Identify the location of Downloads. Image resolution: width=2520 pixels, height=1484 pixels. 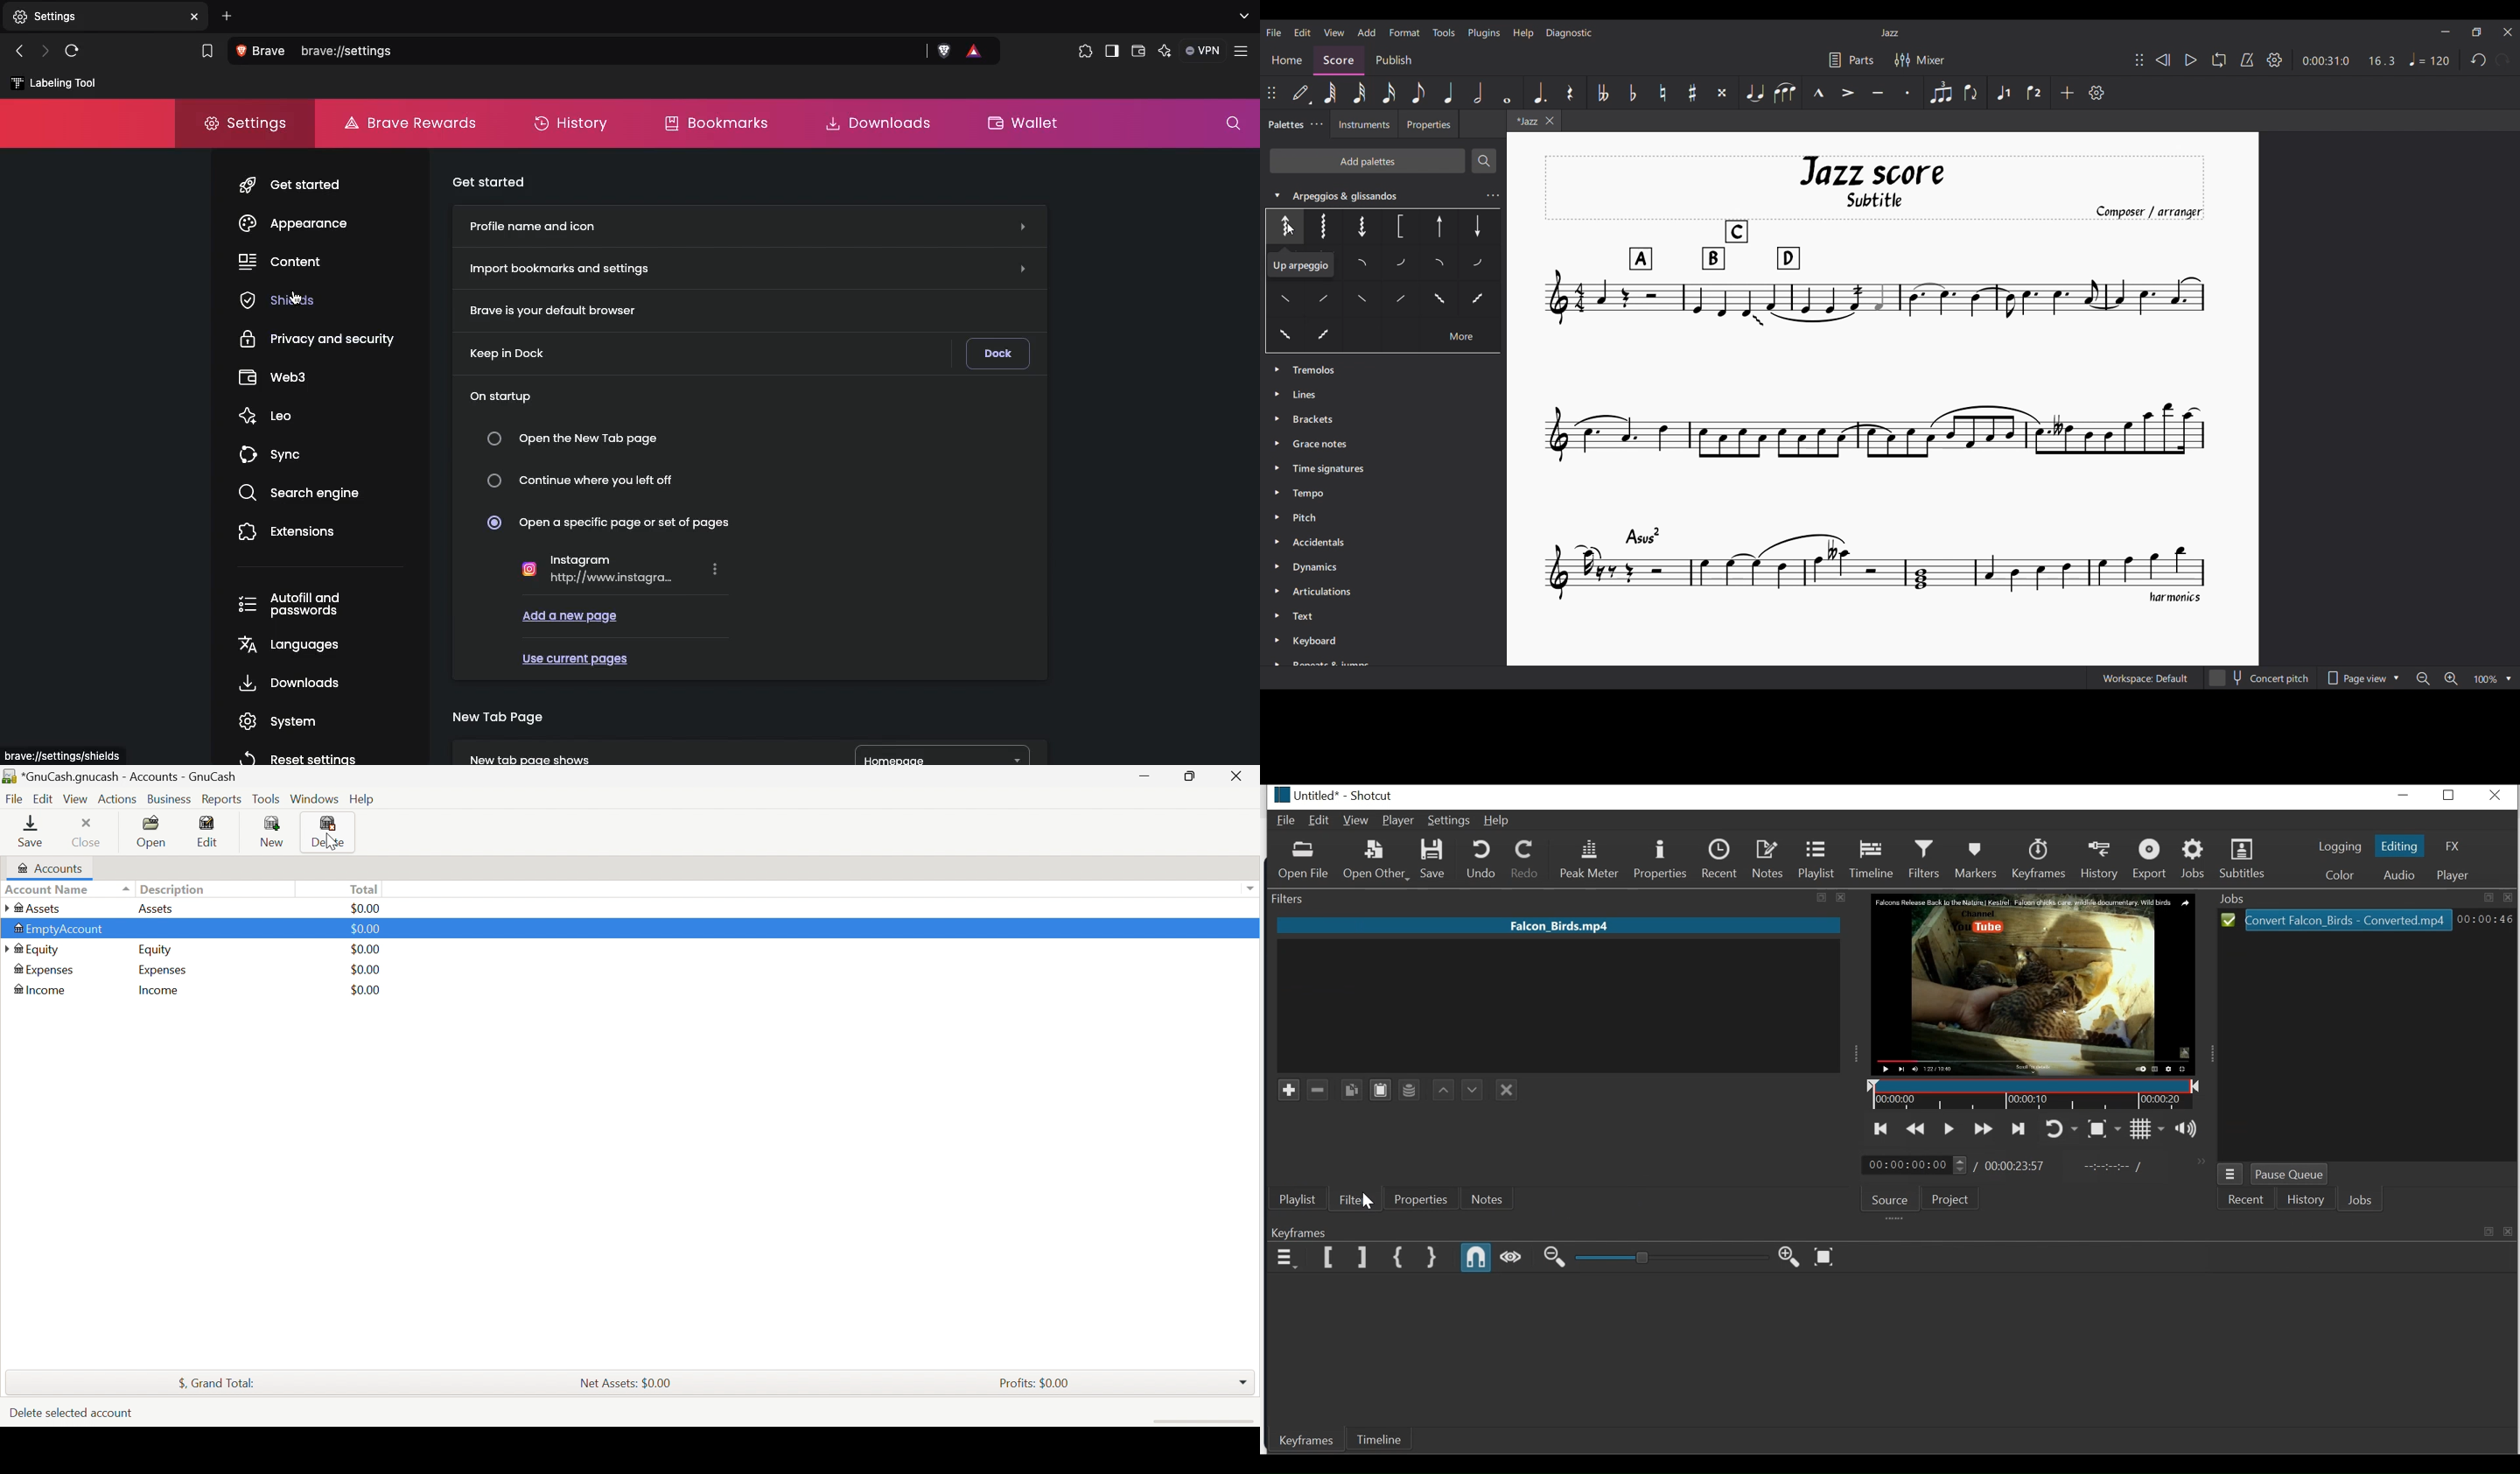
(296, 681).